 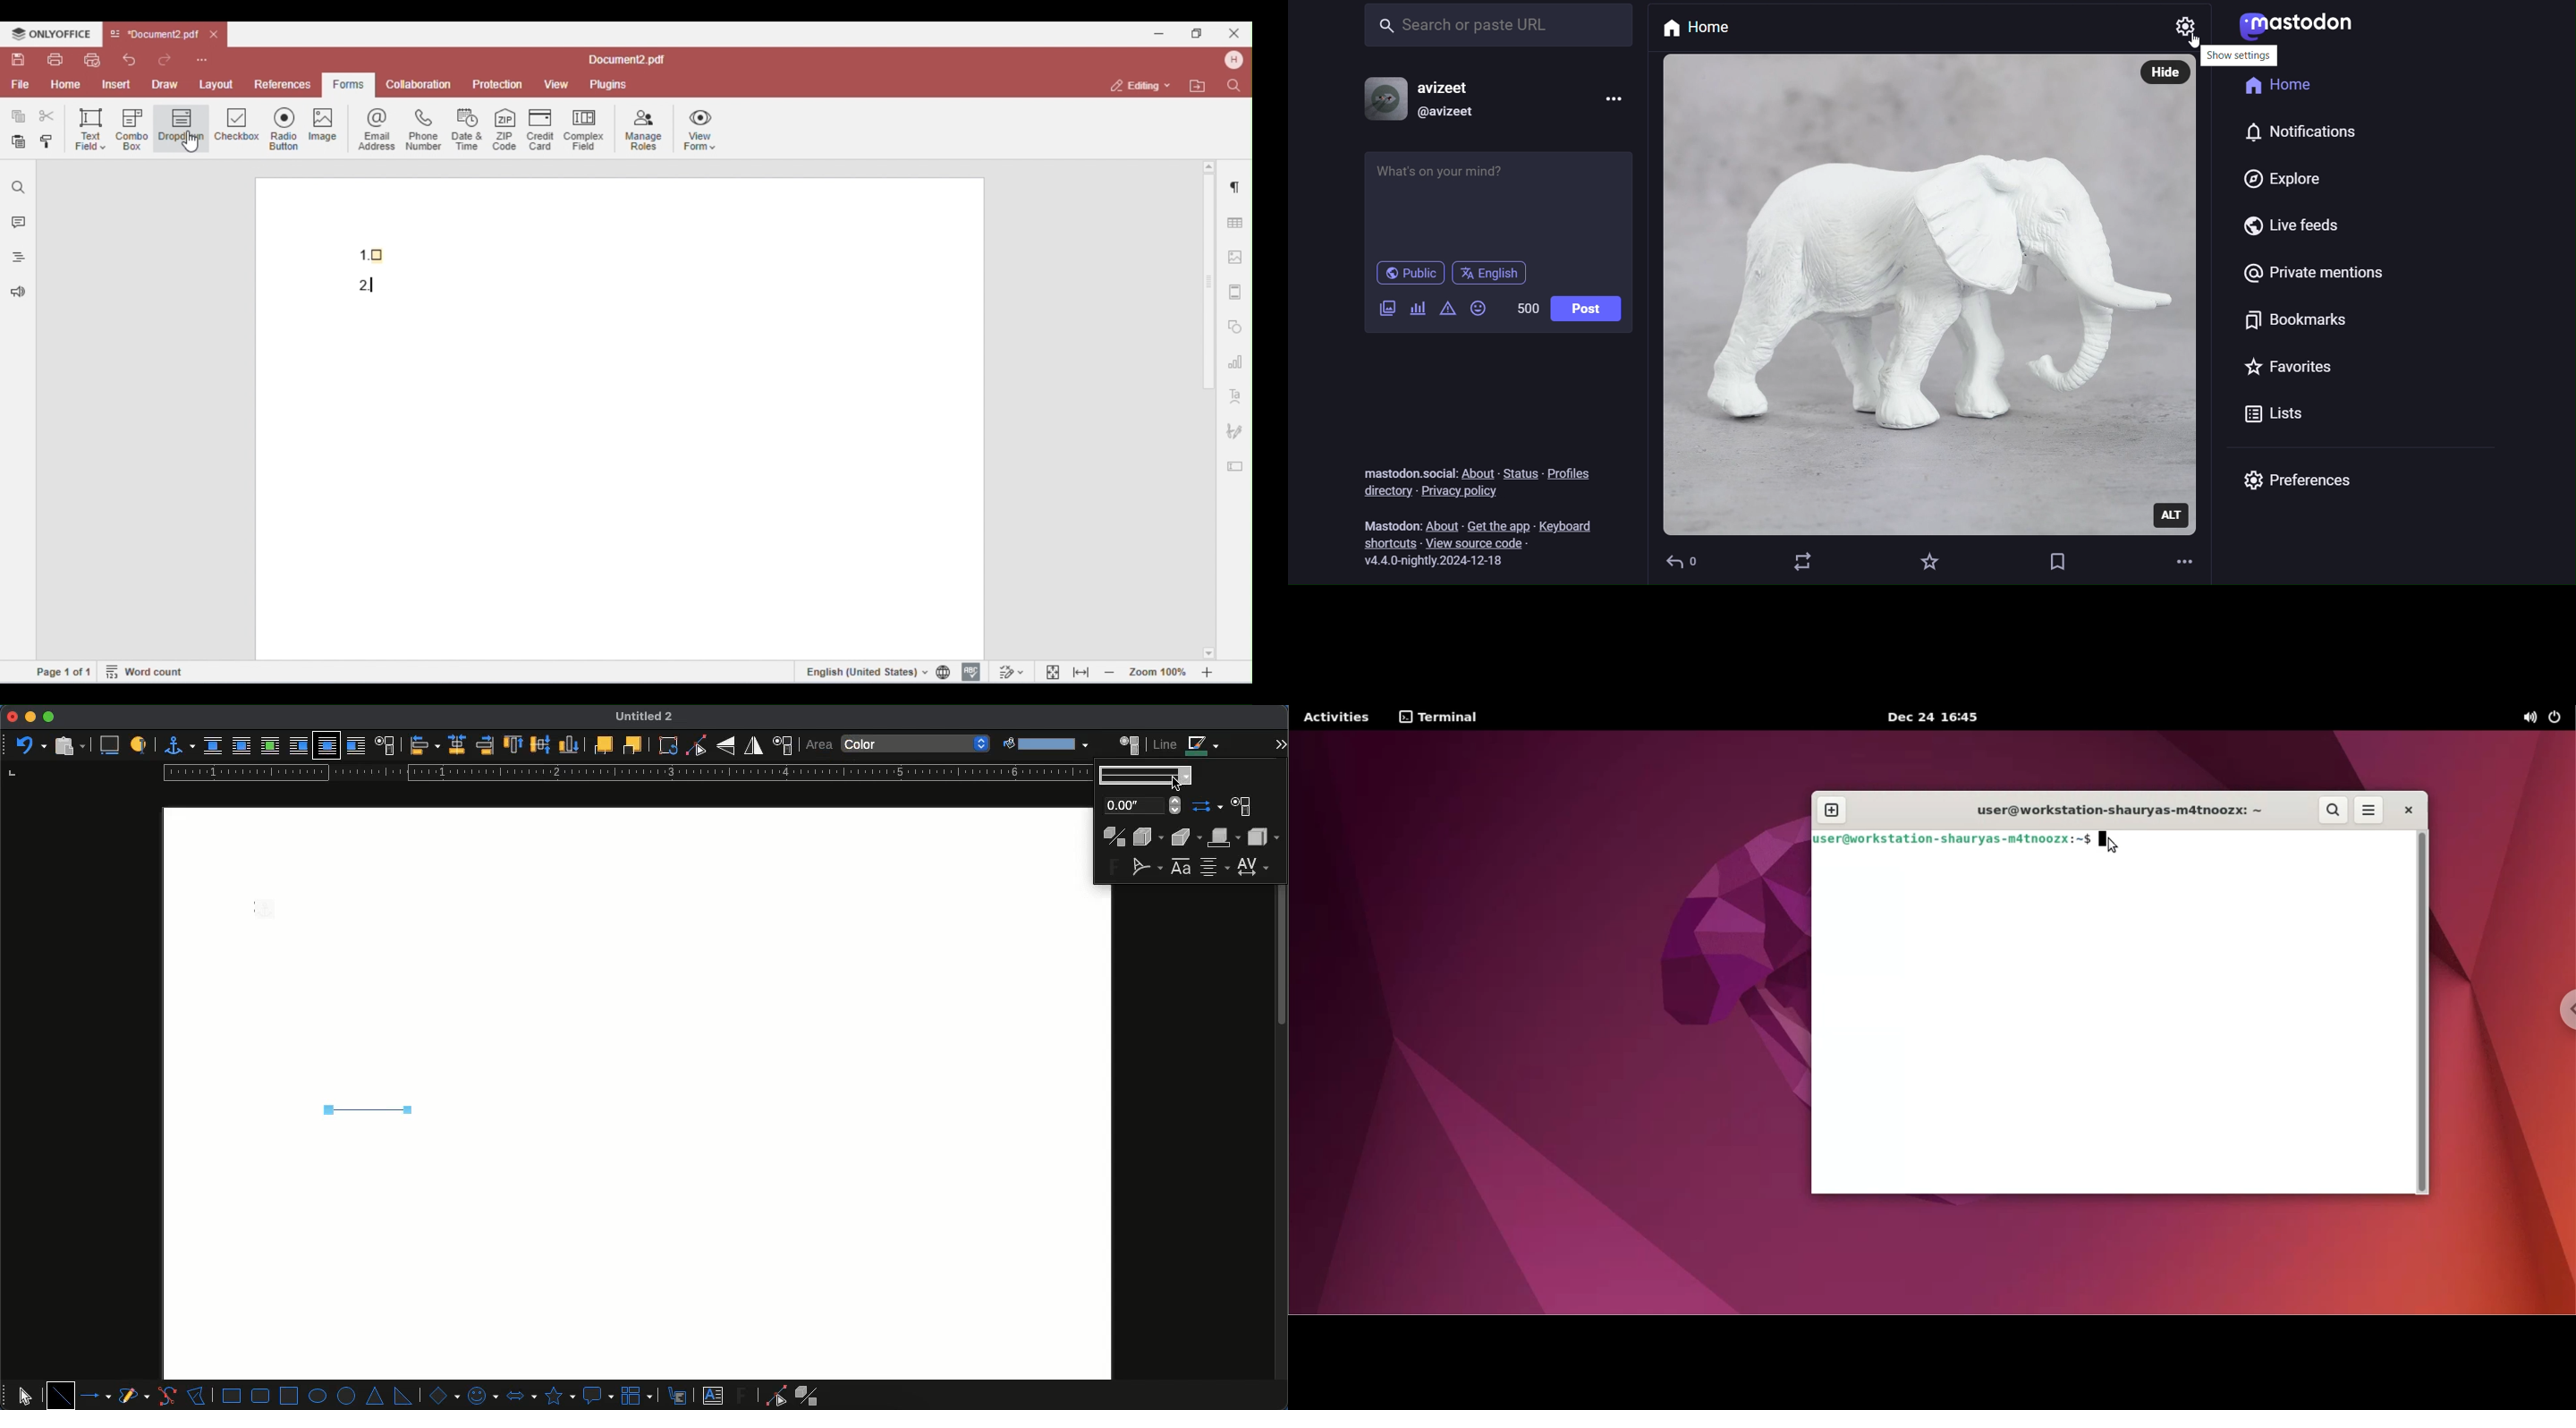 I want to click on shortcuts, so click(x=1383, y=543).